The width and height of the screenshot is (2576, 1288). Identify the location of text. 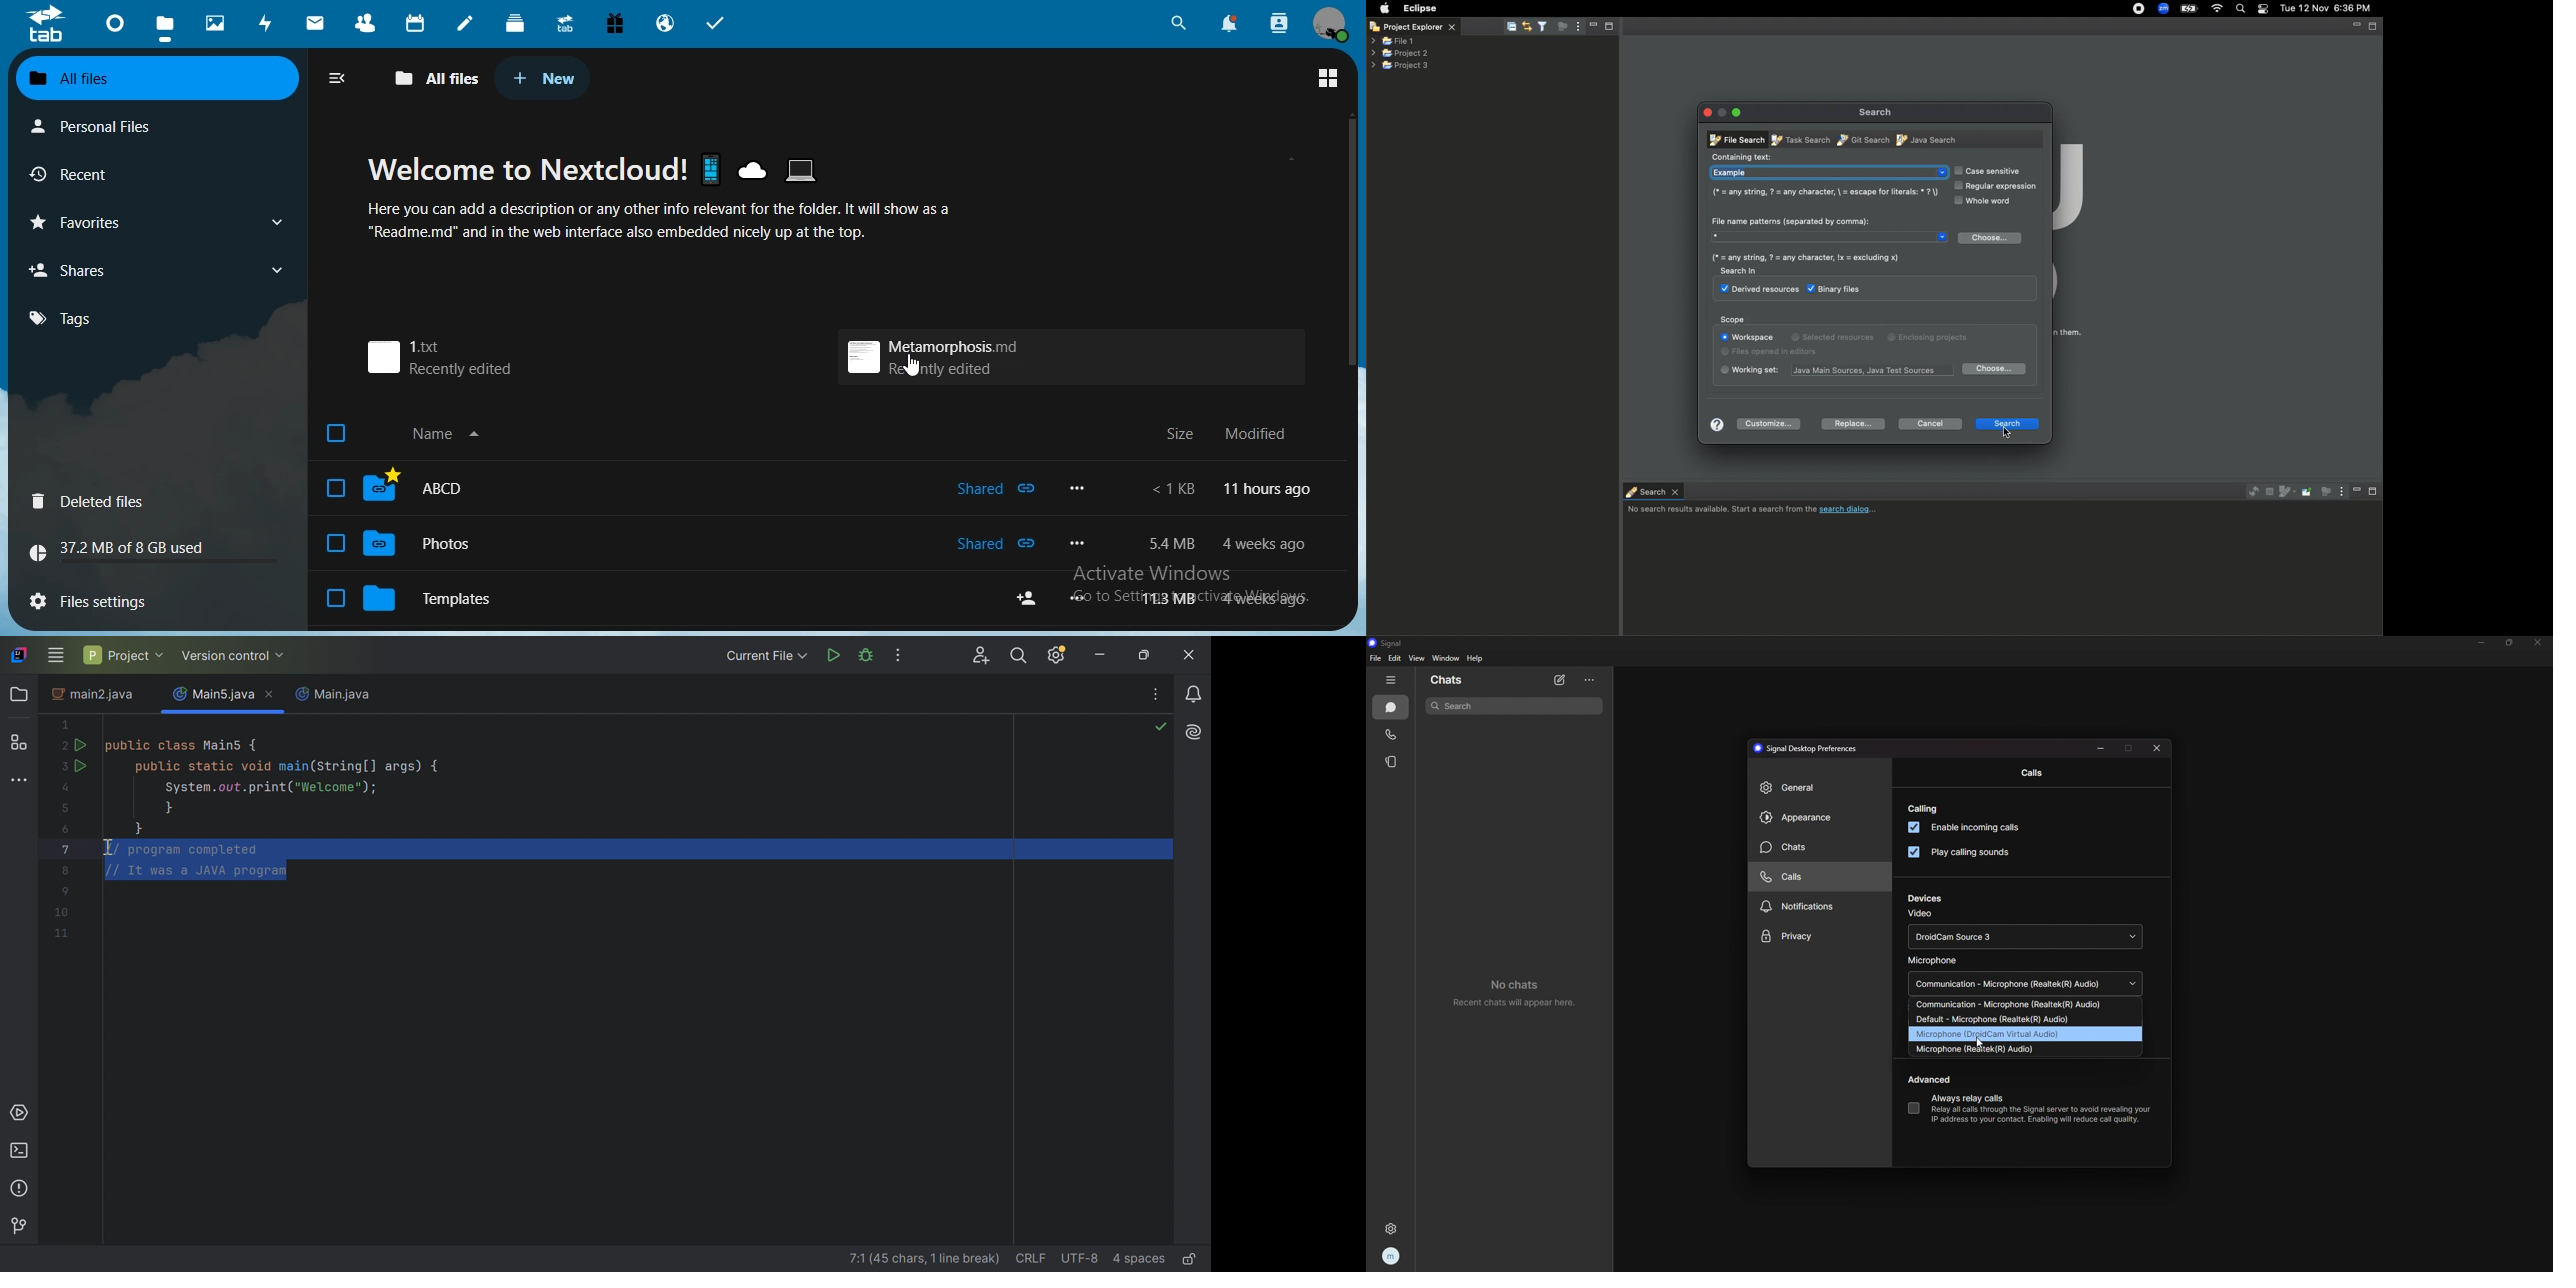
(1232, 599).